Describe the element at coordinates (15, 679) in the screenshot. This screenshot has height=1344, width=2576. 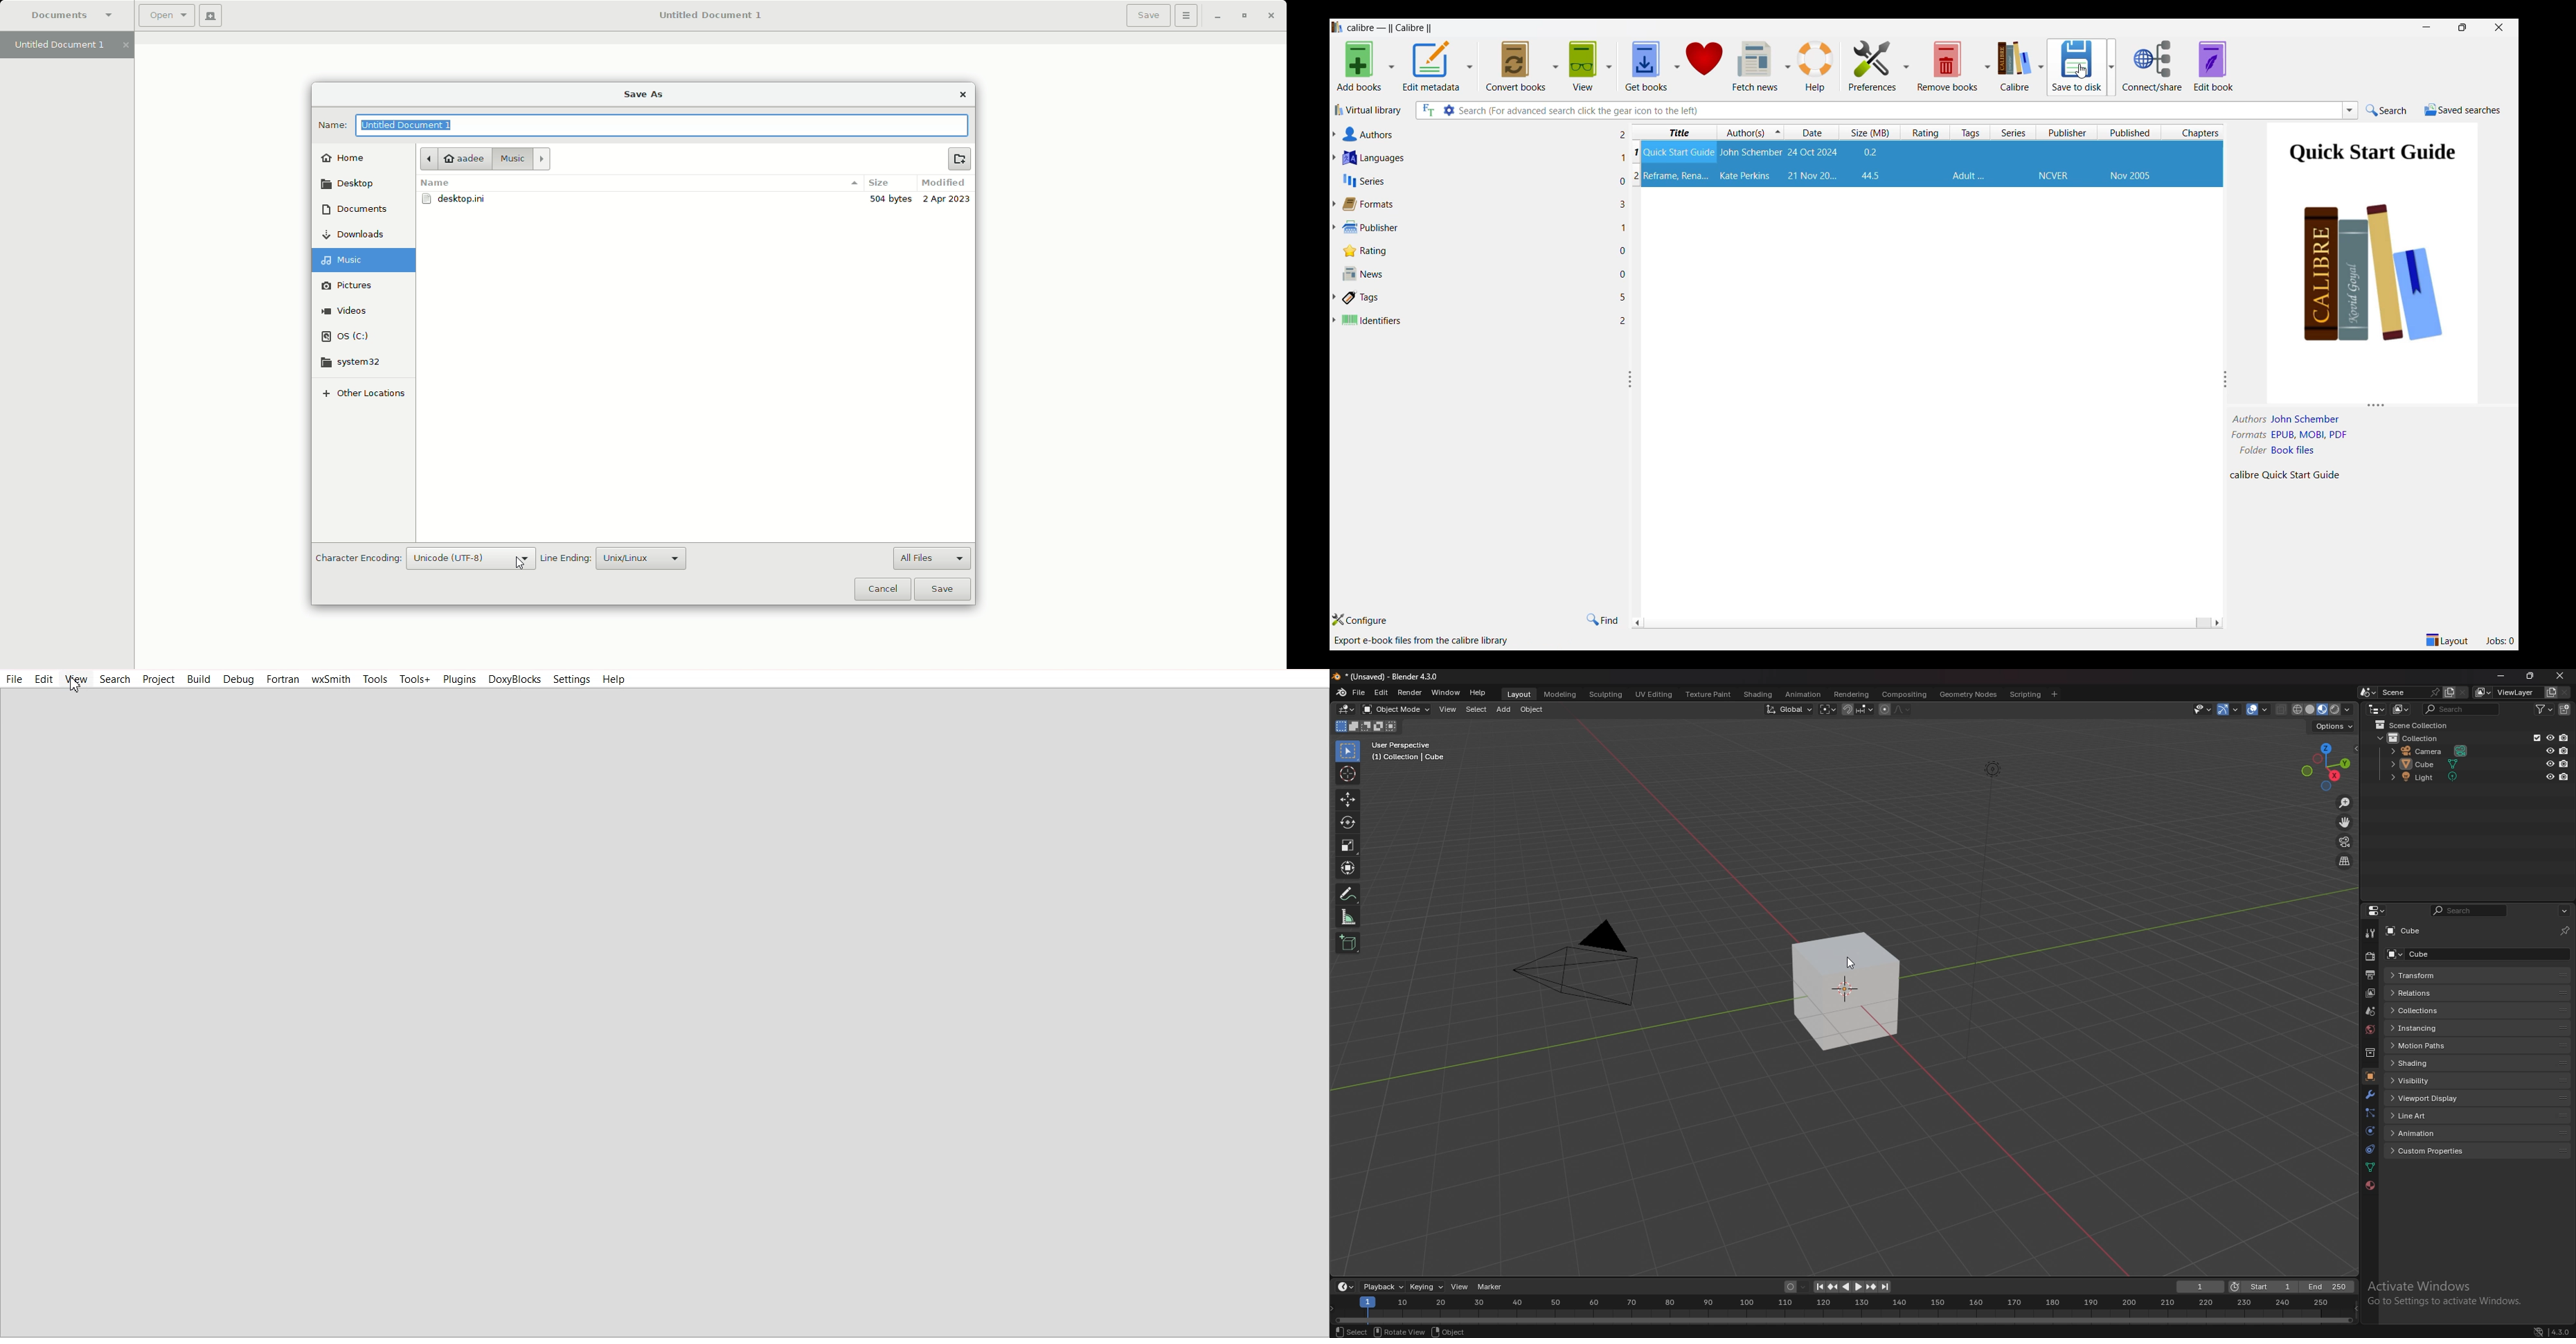
I see `File` at that location.